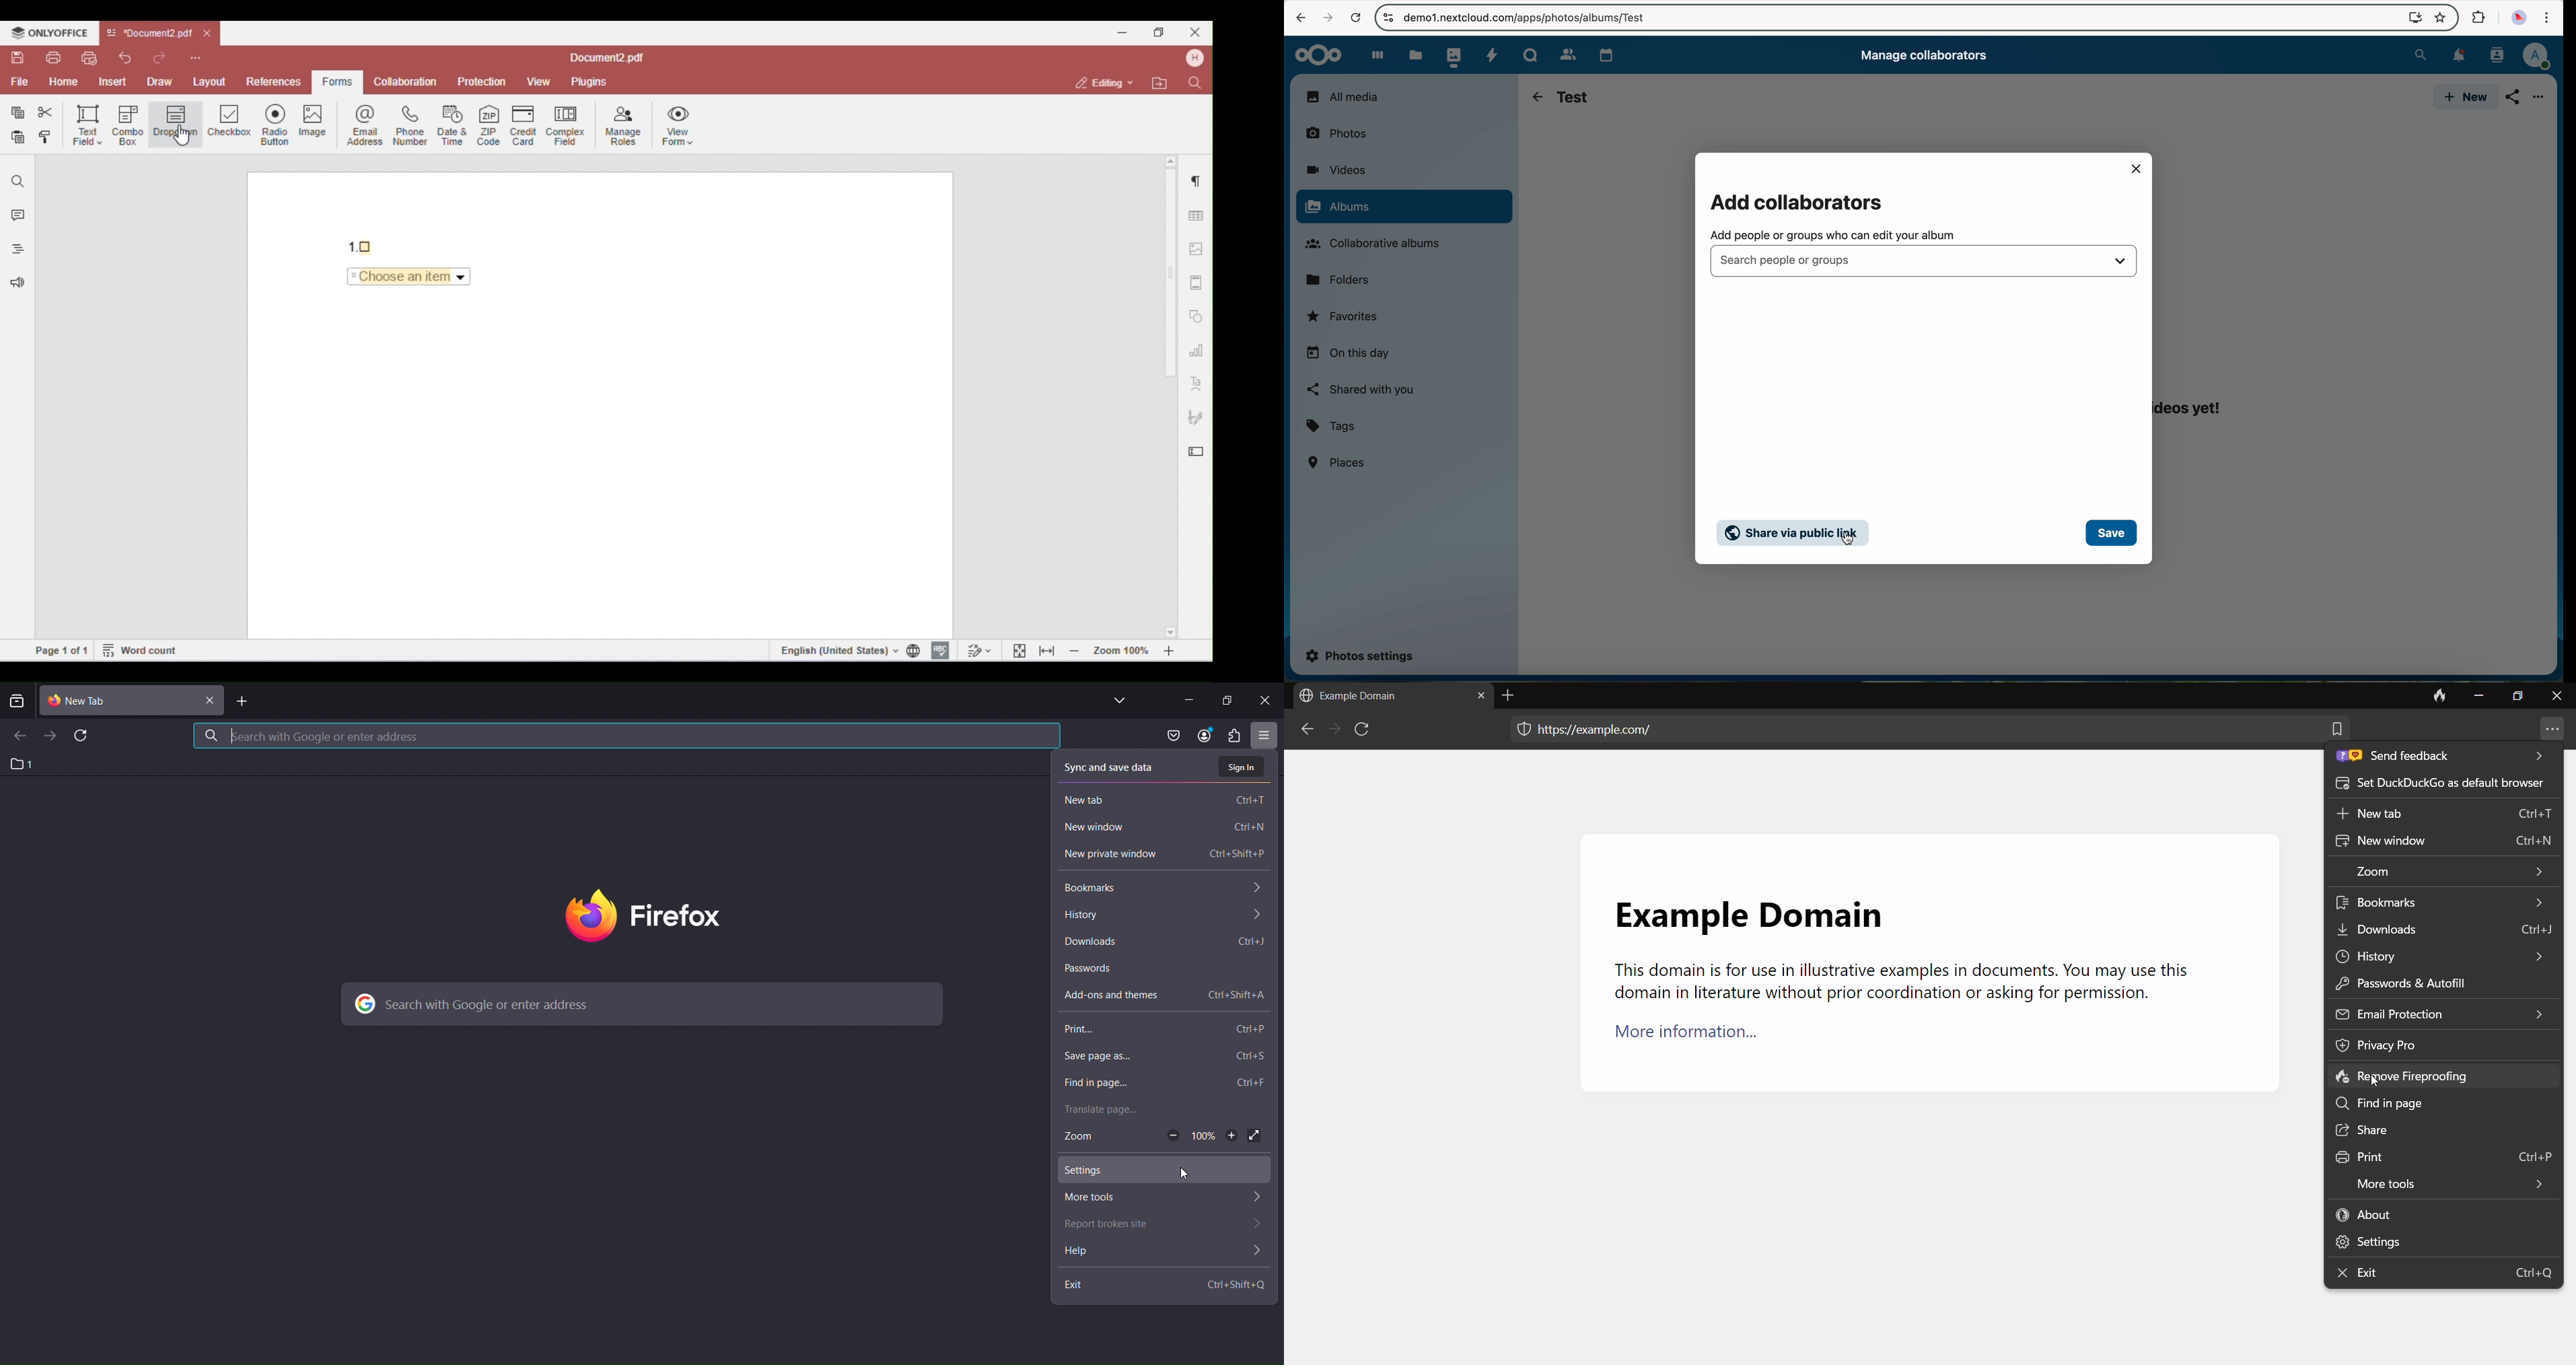 The height and width of the screenshot is (1372, 2576). I want to click on click on share, so click(2515, 101).